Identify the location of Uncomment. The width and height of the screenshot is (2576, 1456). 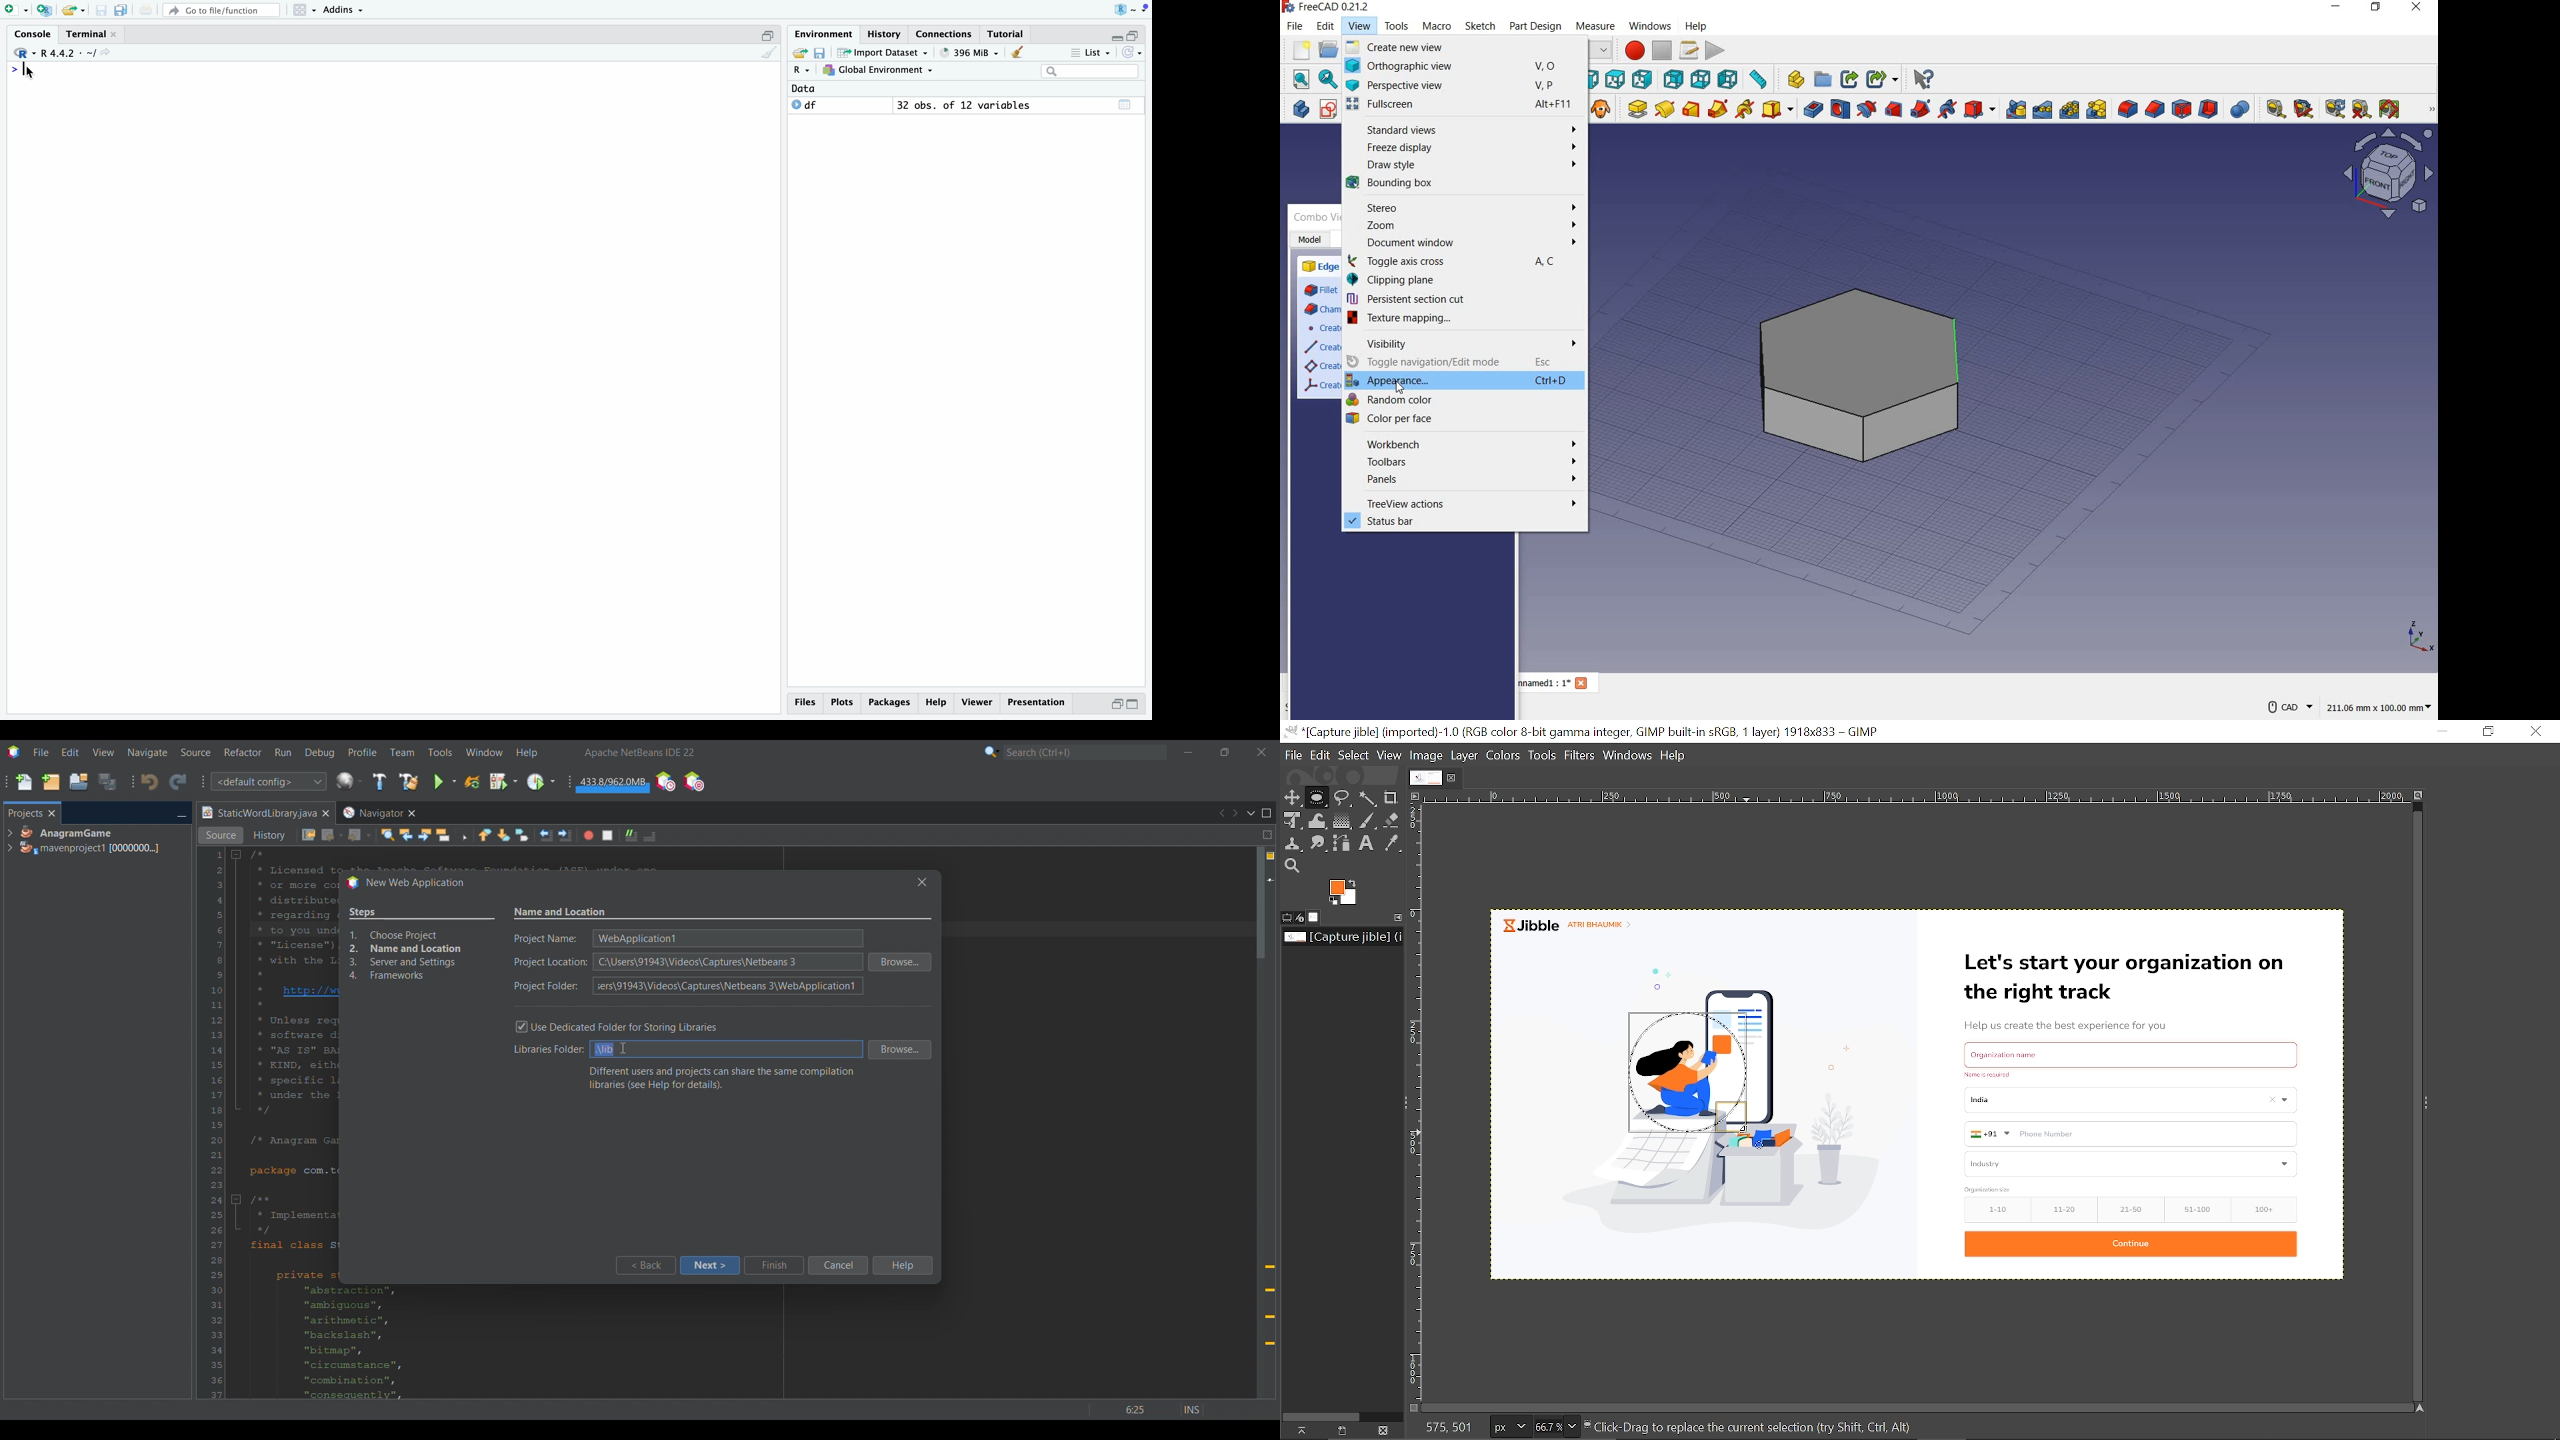
(631, 835).